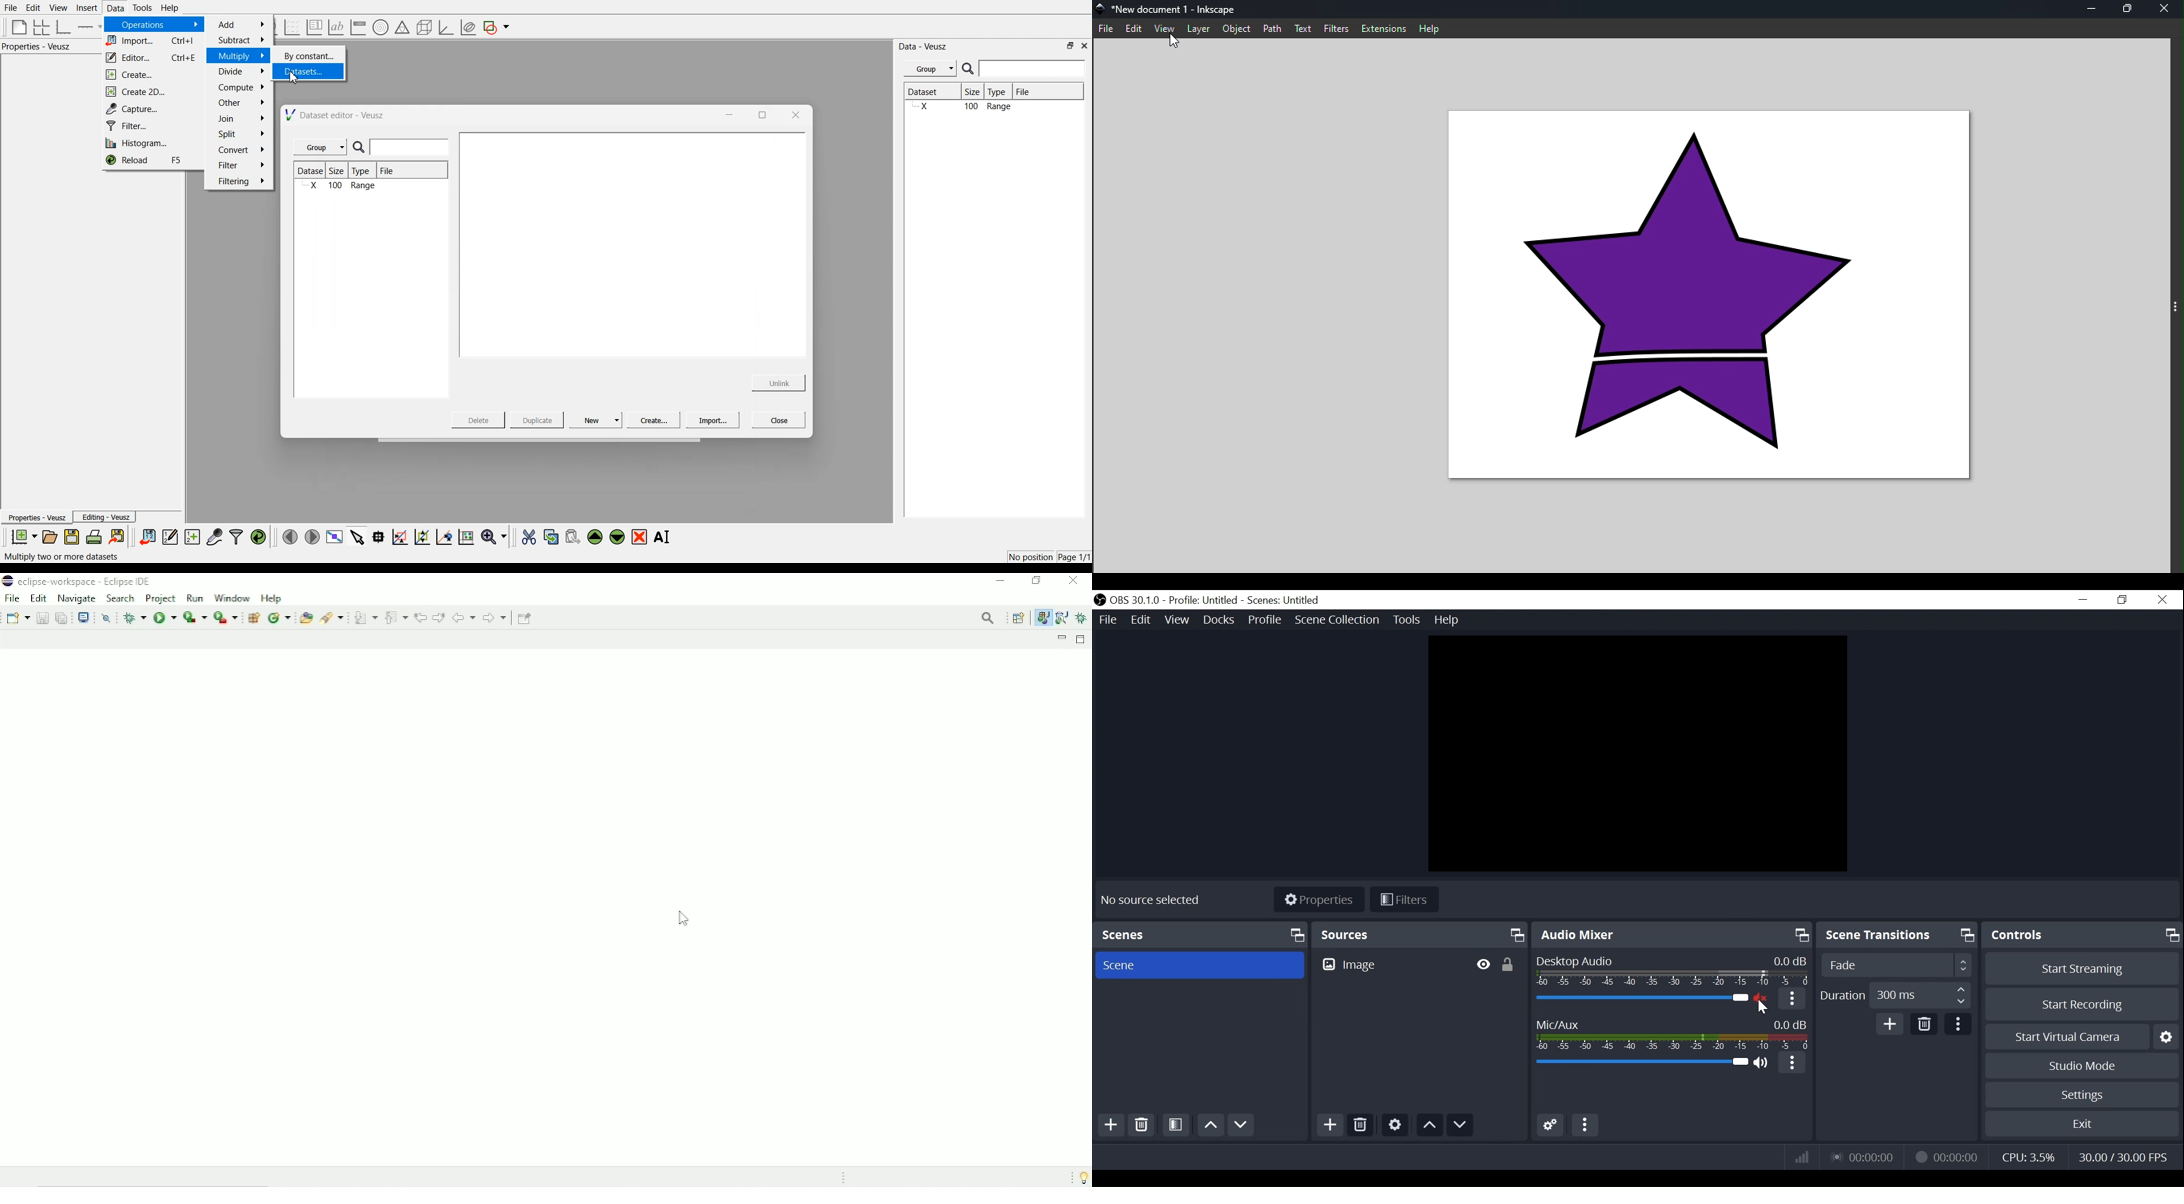 This screenshot has width=2184, height=1204. I want to click on Hide/Display Source, so click(1483, 964).